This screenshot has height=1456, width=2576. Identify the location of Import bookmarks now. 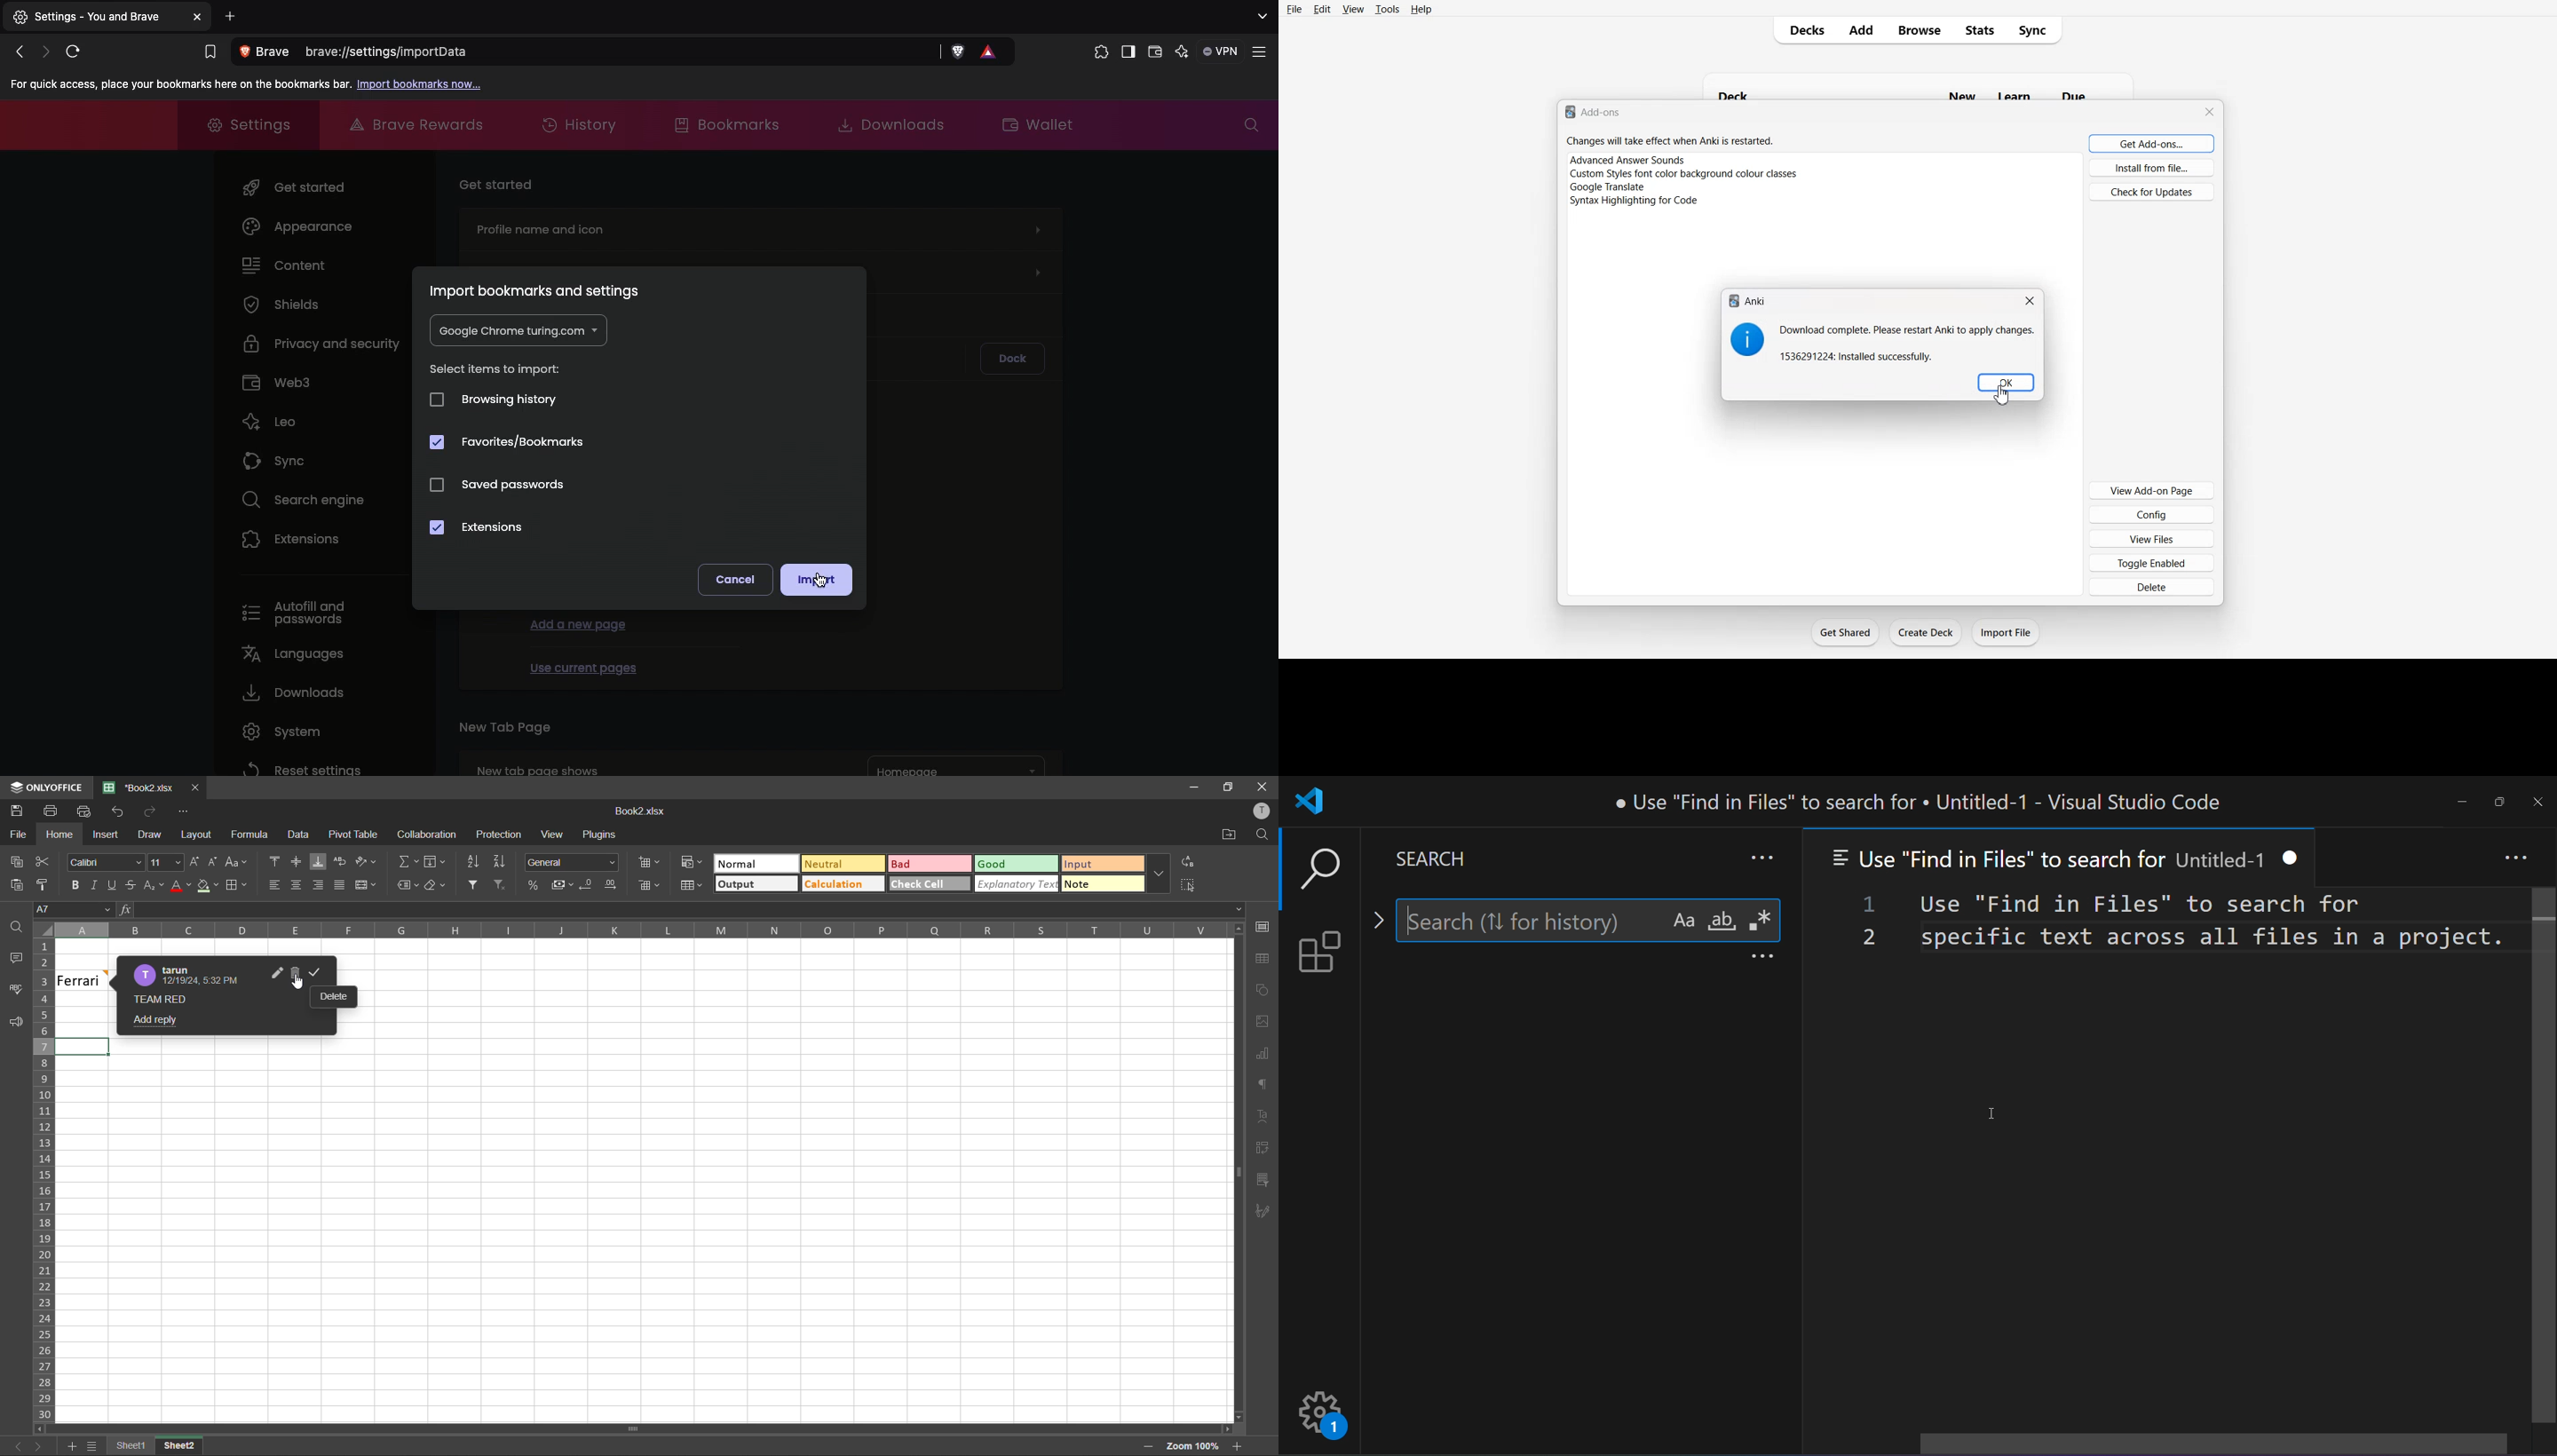
(421, 85).